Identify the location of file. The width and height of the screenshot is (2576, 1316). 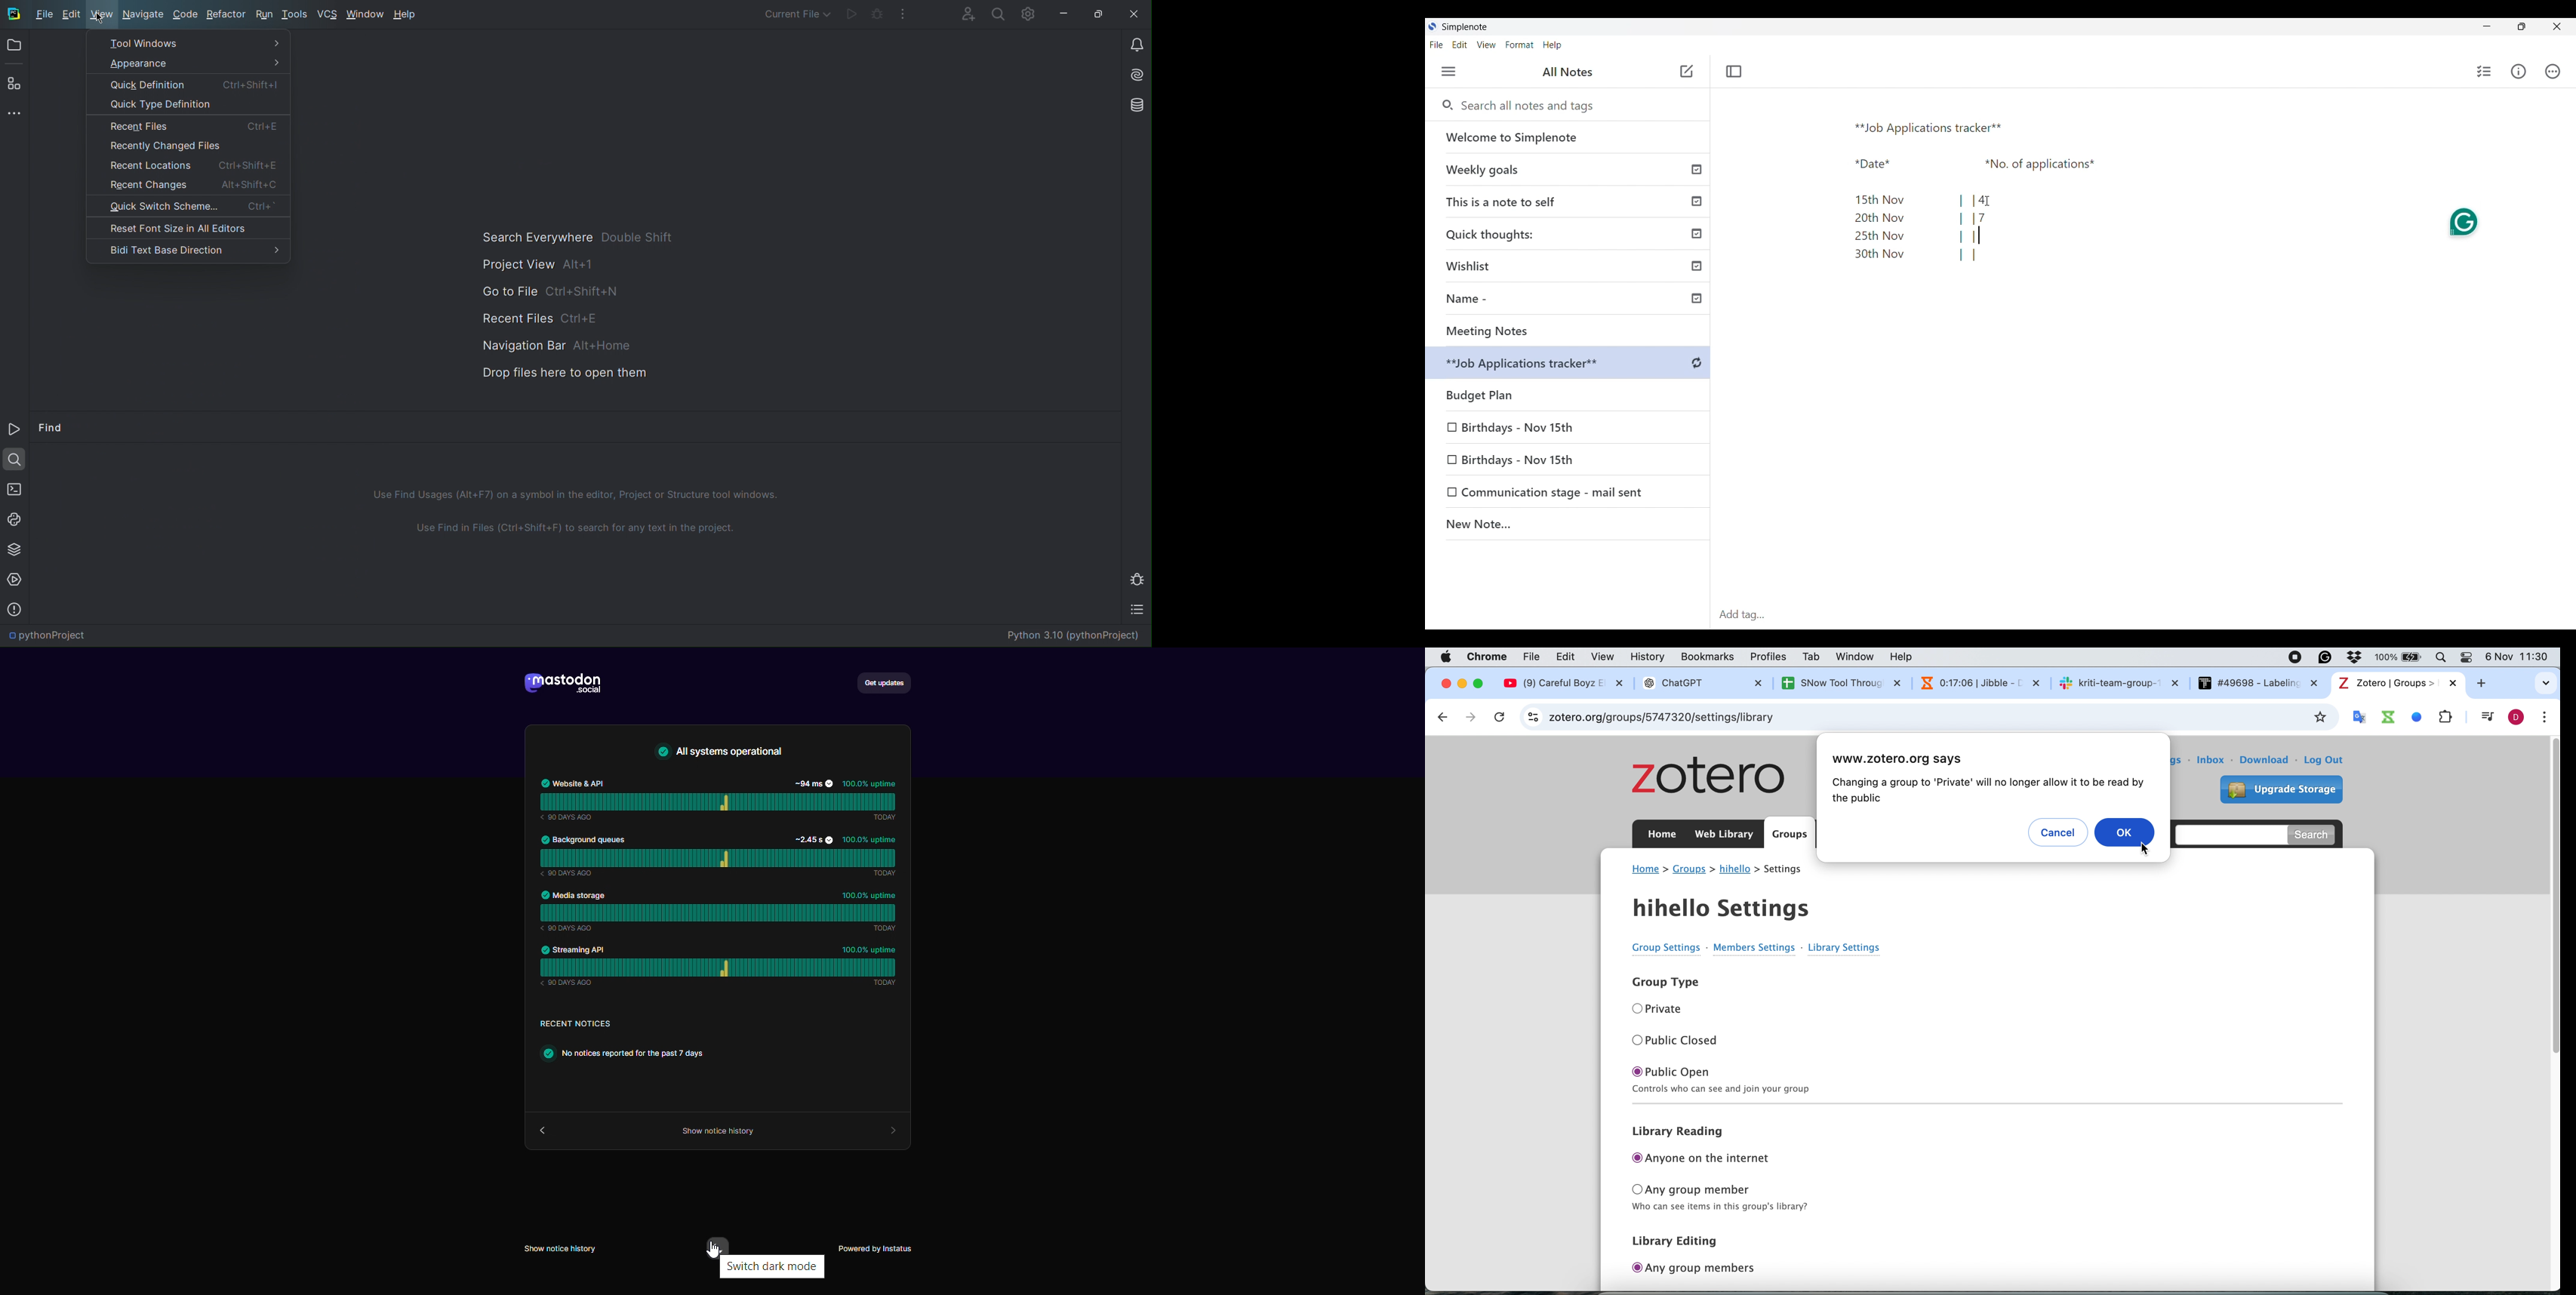
(1534, 657).